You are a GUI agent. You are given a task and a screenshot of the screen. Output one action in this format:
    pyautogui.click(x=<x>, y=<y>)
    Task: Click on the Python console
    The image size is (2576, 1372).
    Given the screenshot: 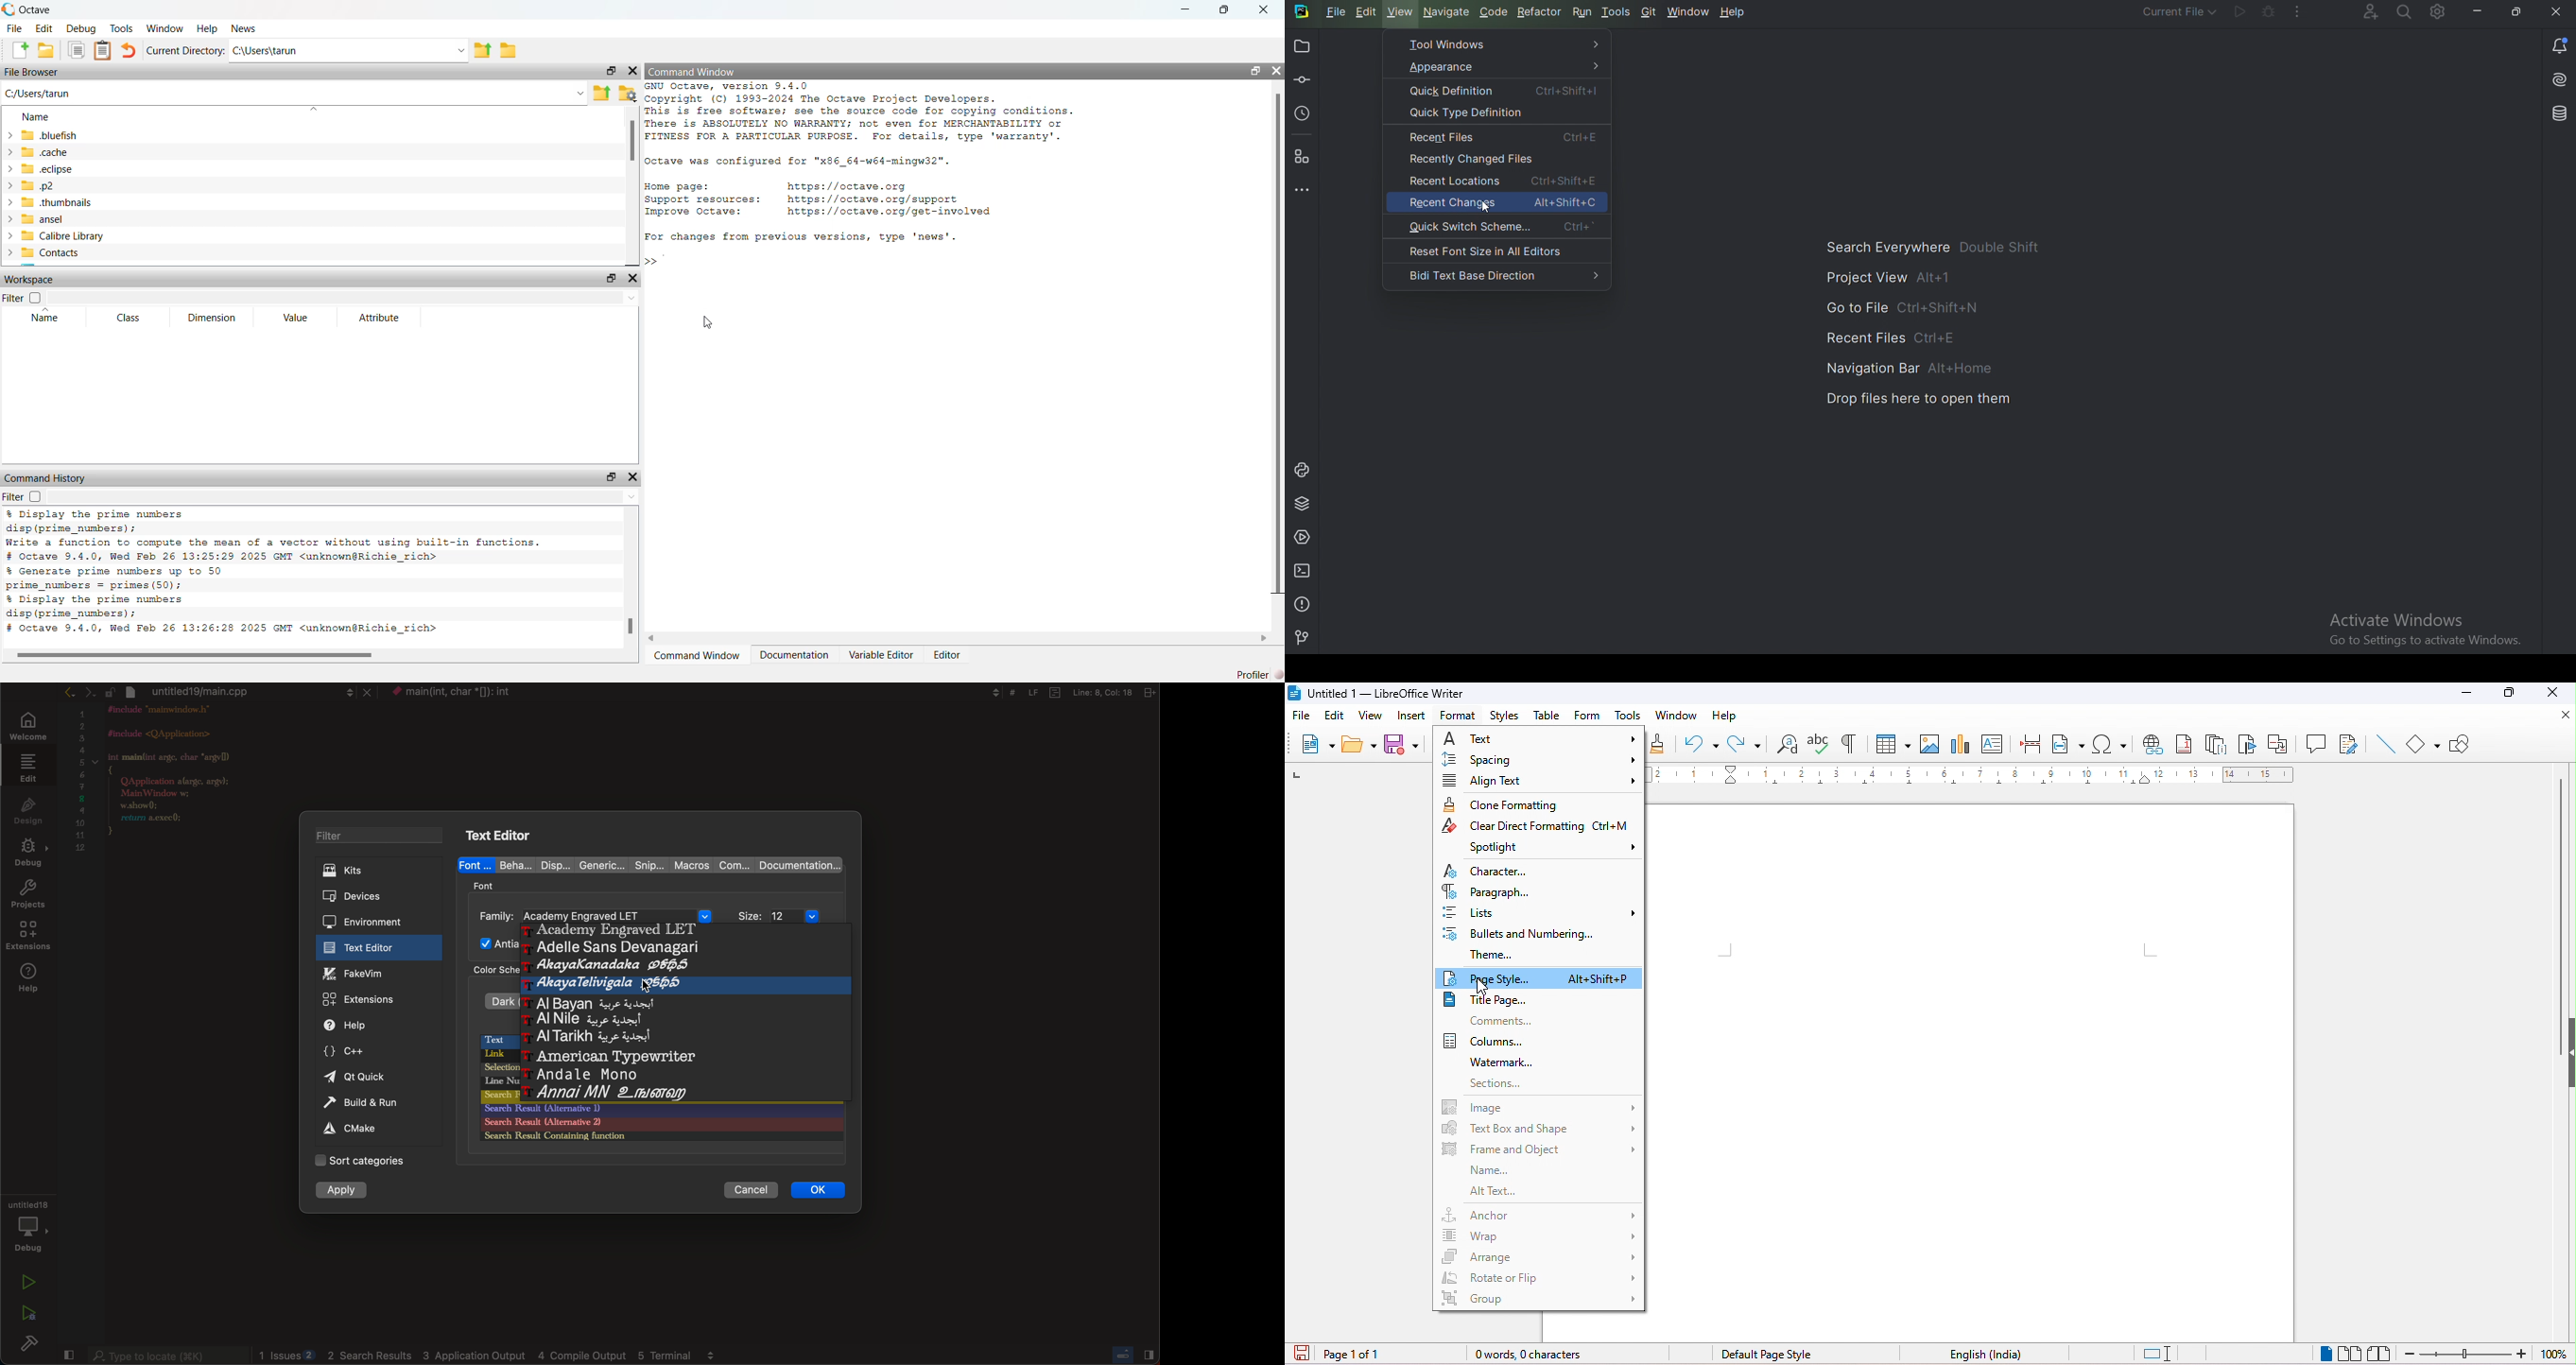 What is the action you would take?
    pyautogui.click(x=1302, y=471)
    